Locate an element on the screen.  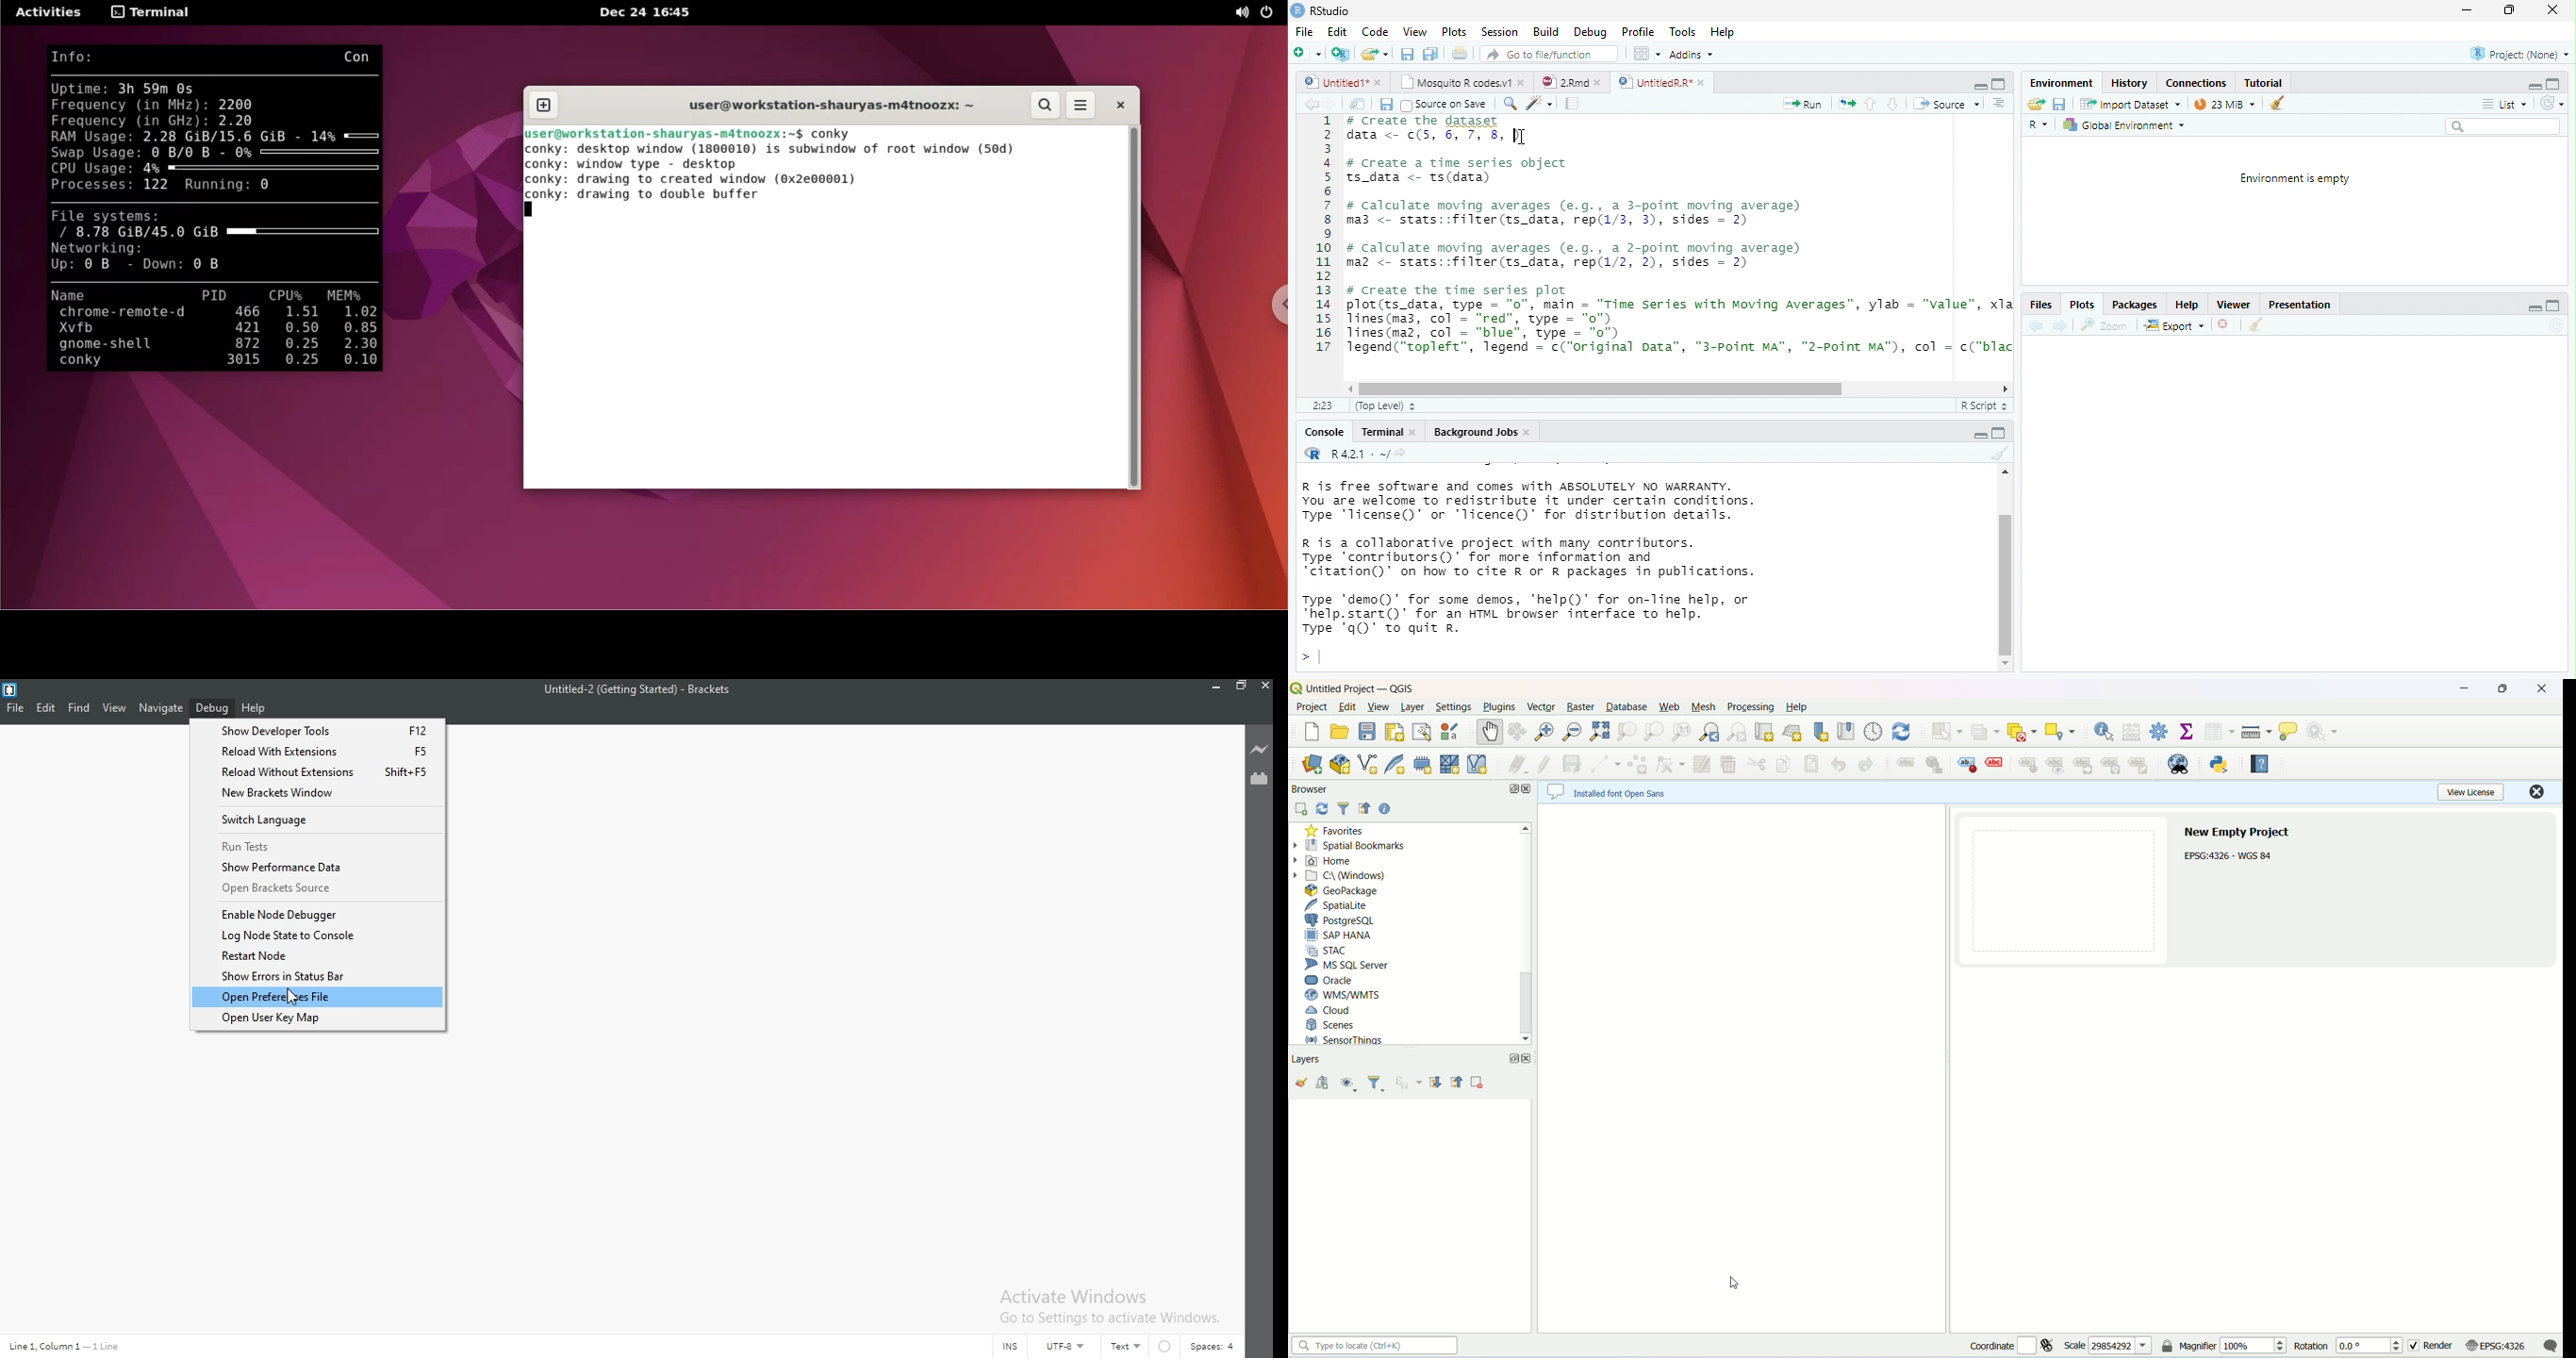
Files is located at coordinates (2039, 306).